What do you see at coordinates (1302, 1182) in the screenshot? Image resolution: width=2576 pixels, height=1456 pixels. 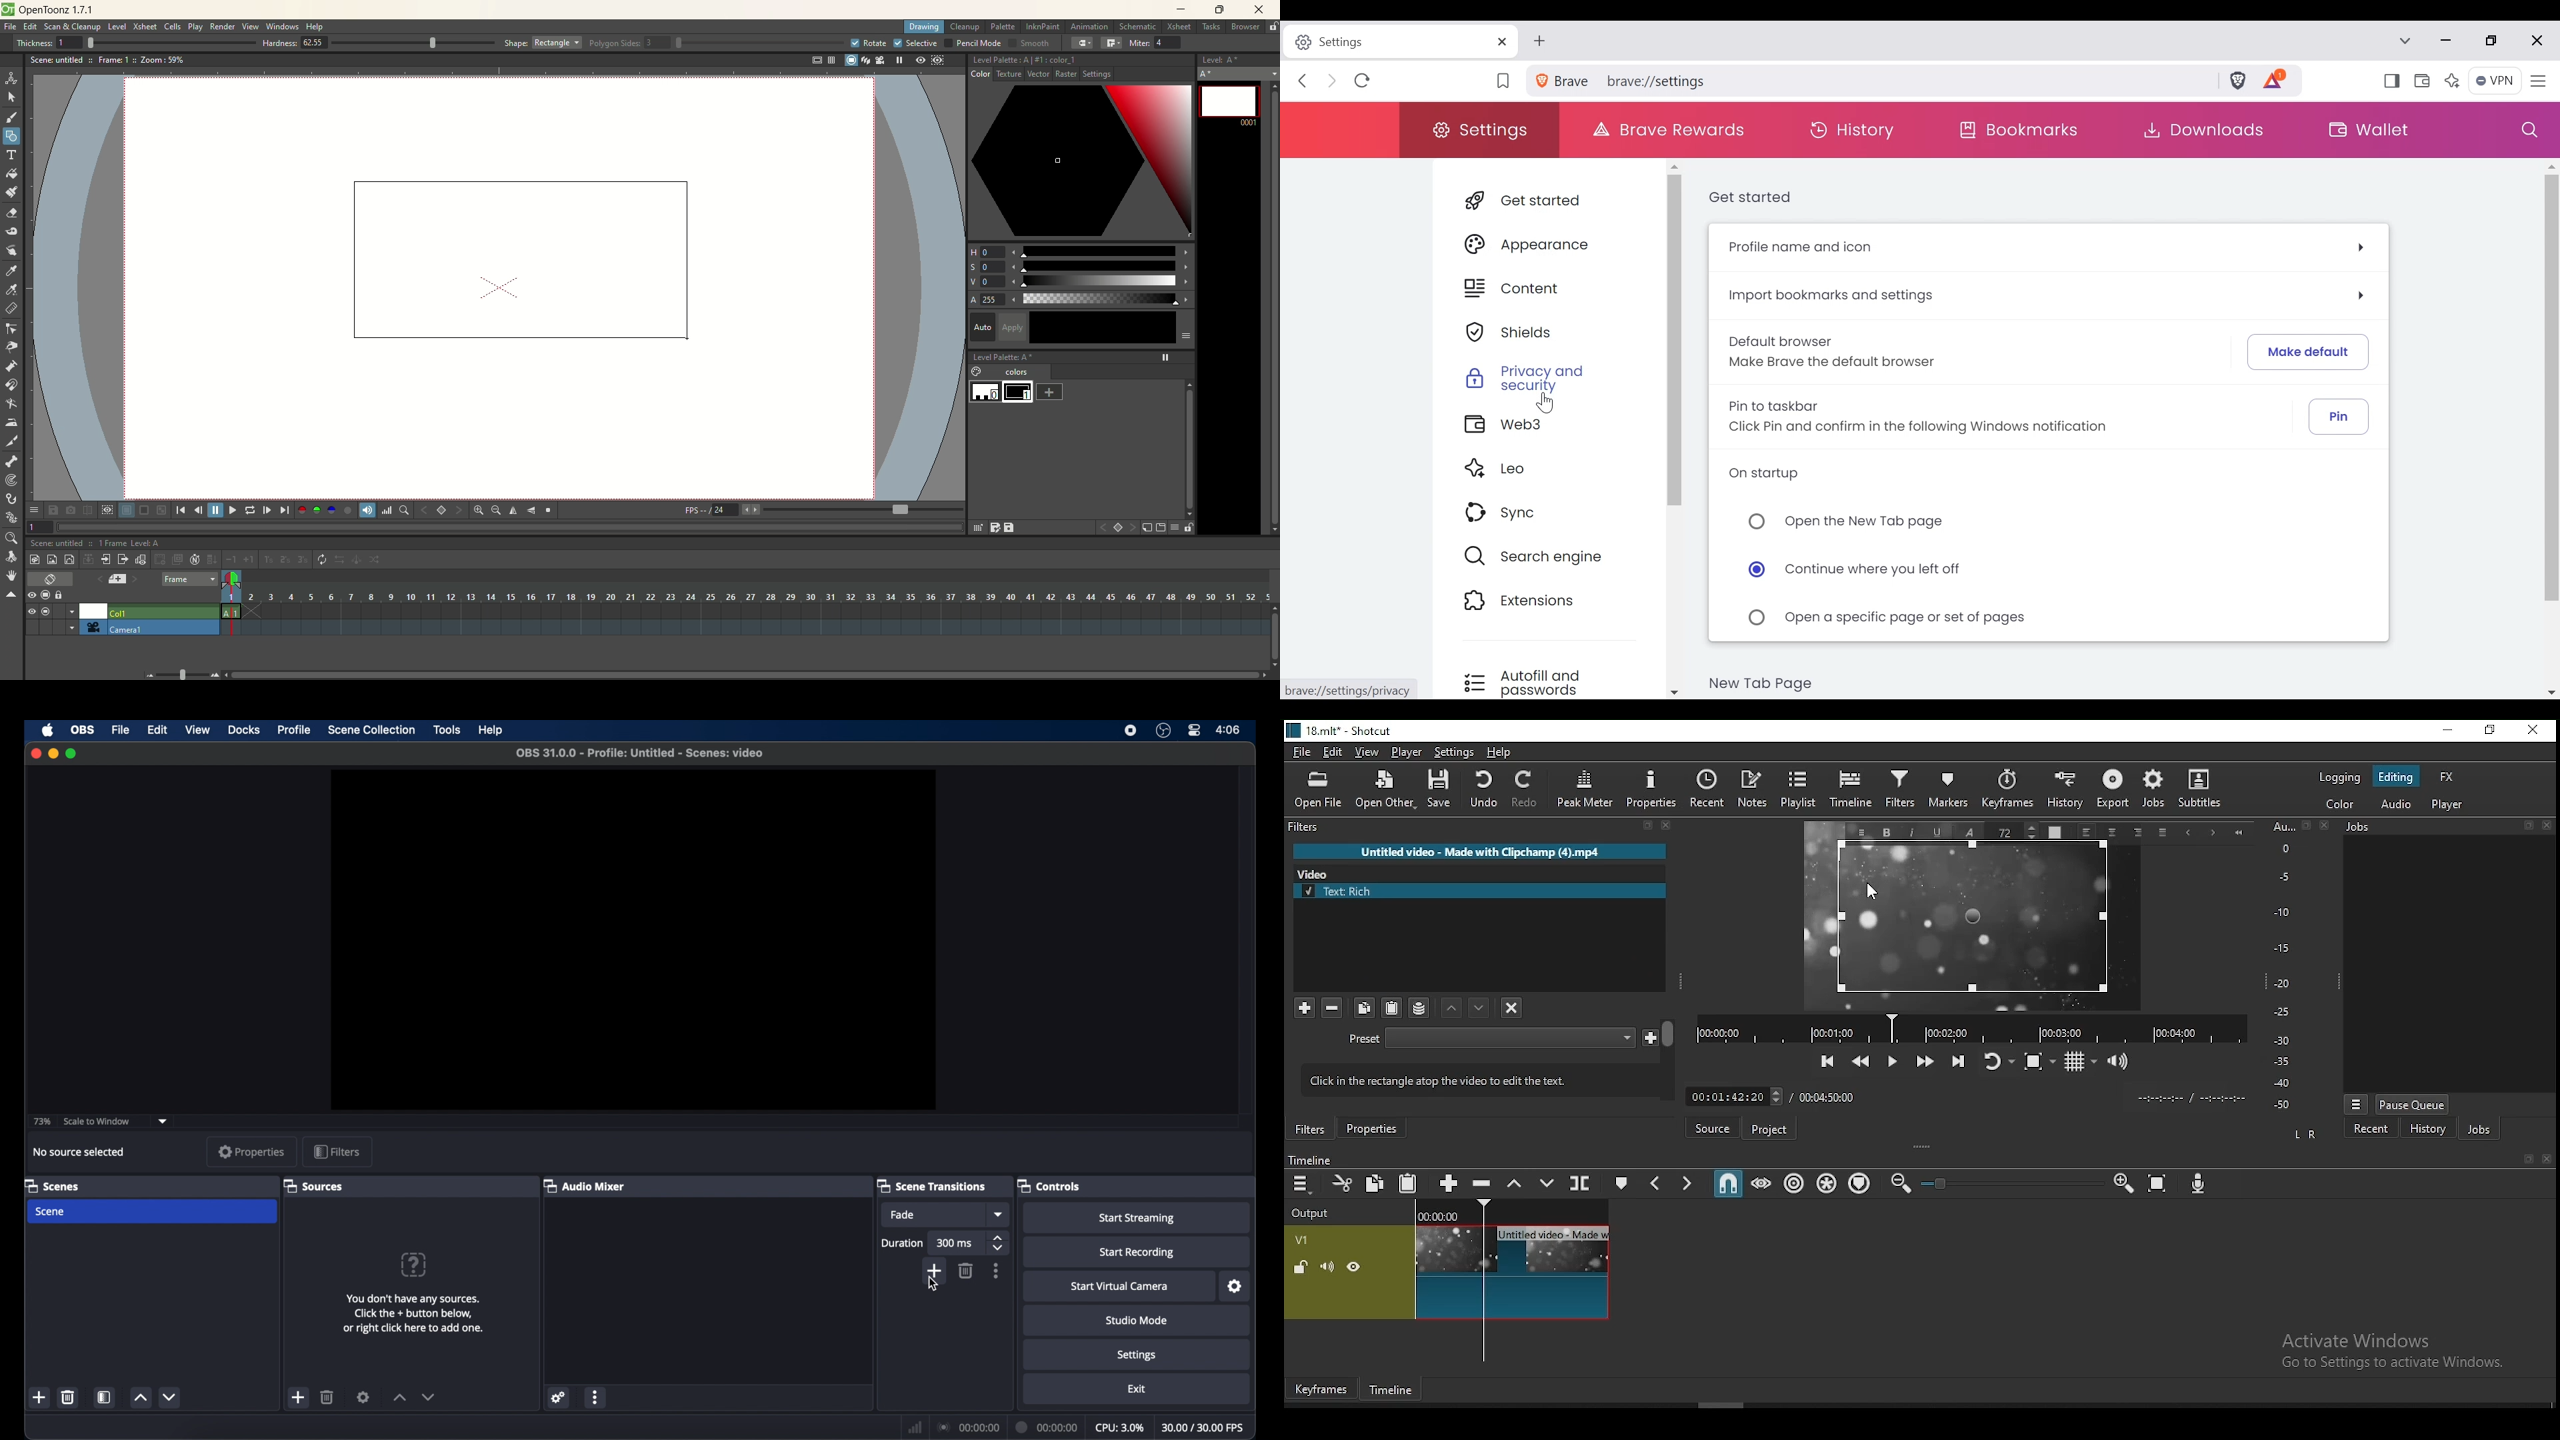 I see `timeline settings` at bounding box center [1302, 1182].